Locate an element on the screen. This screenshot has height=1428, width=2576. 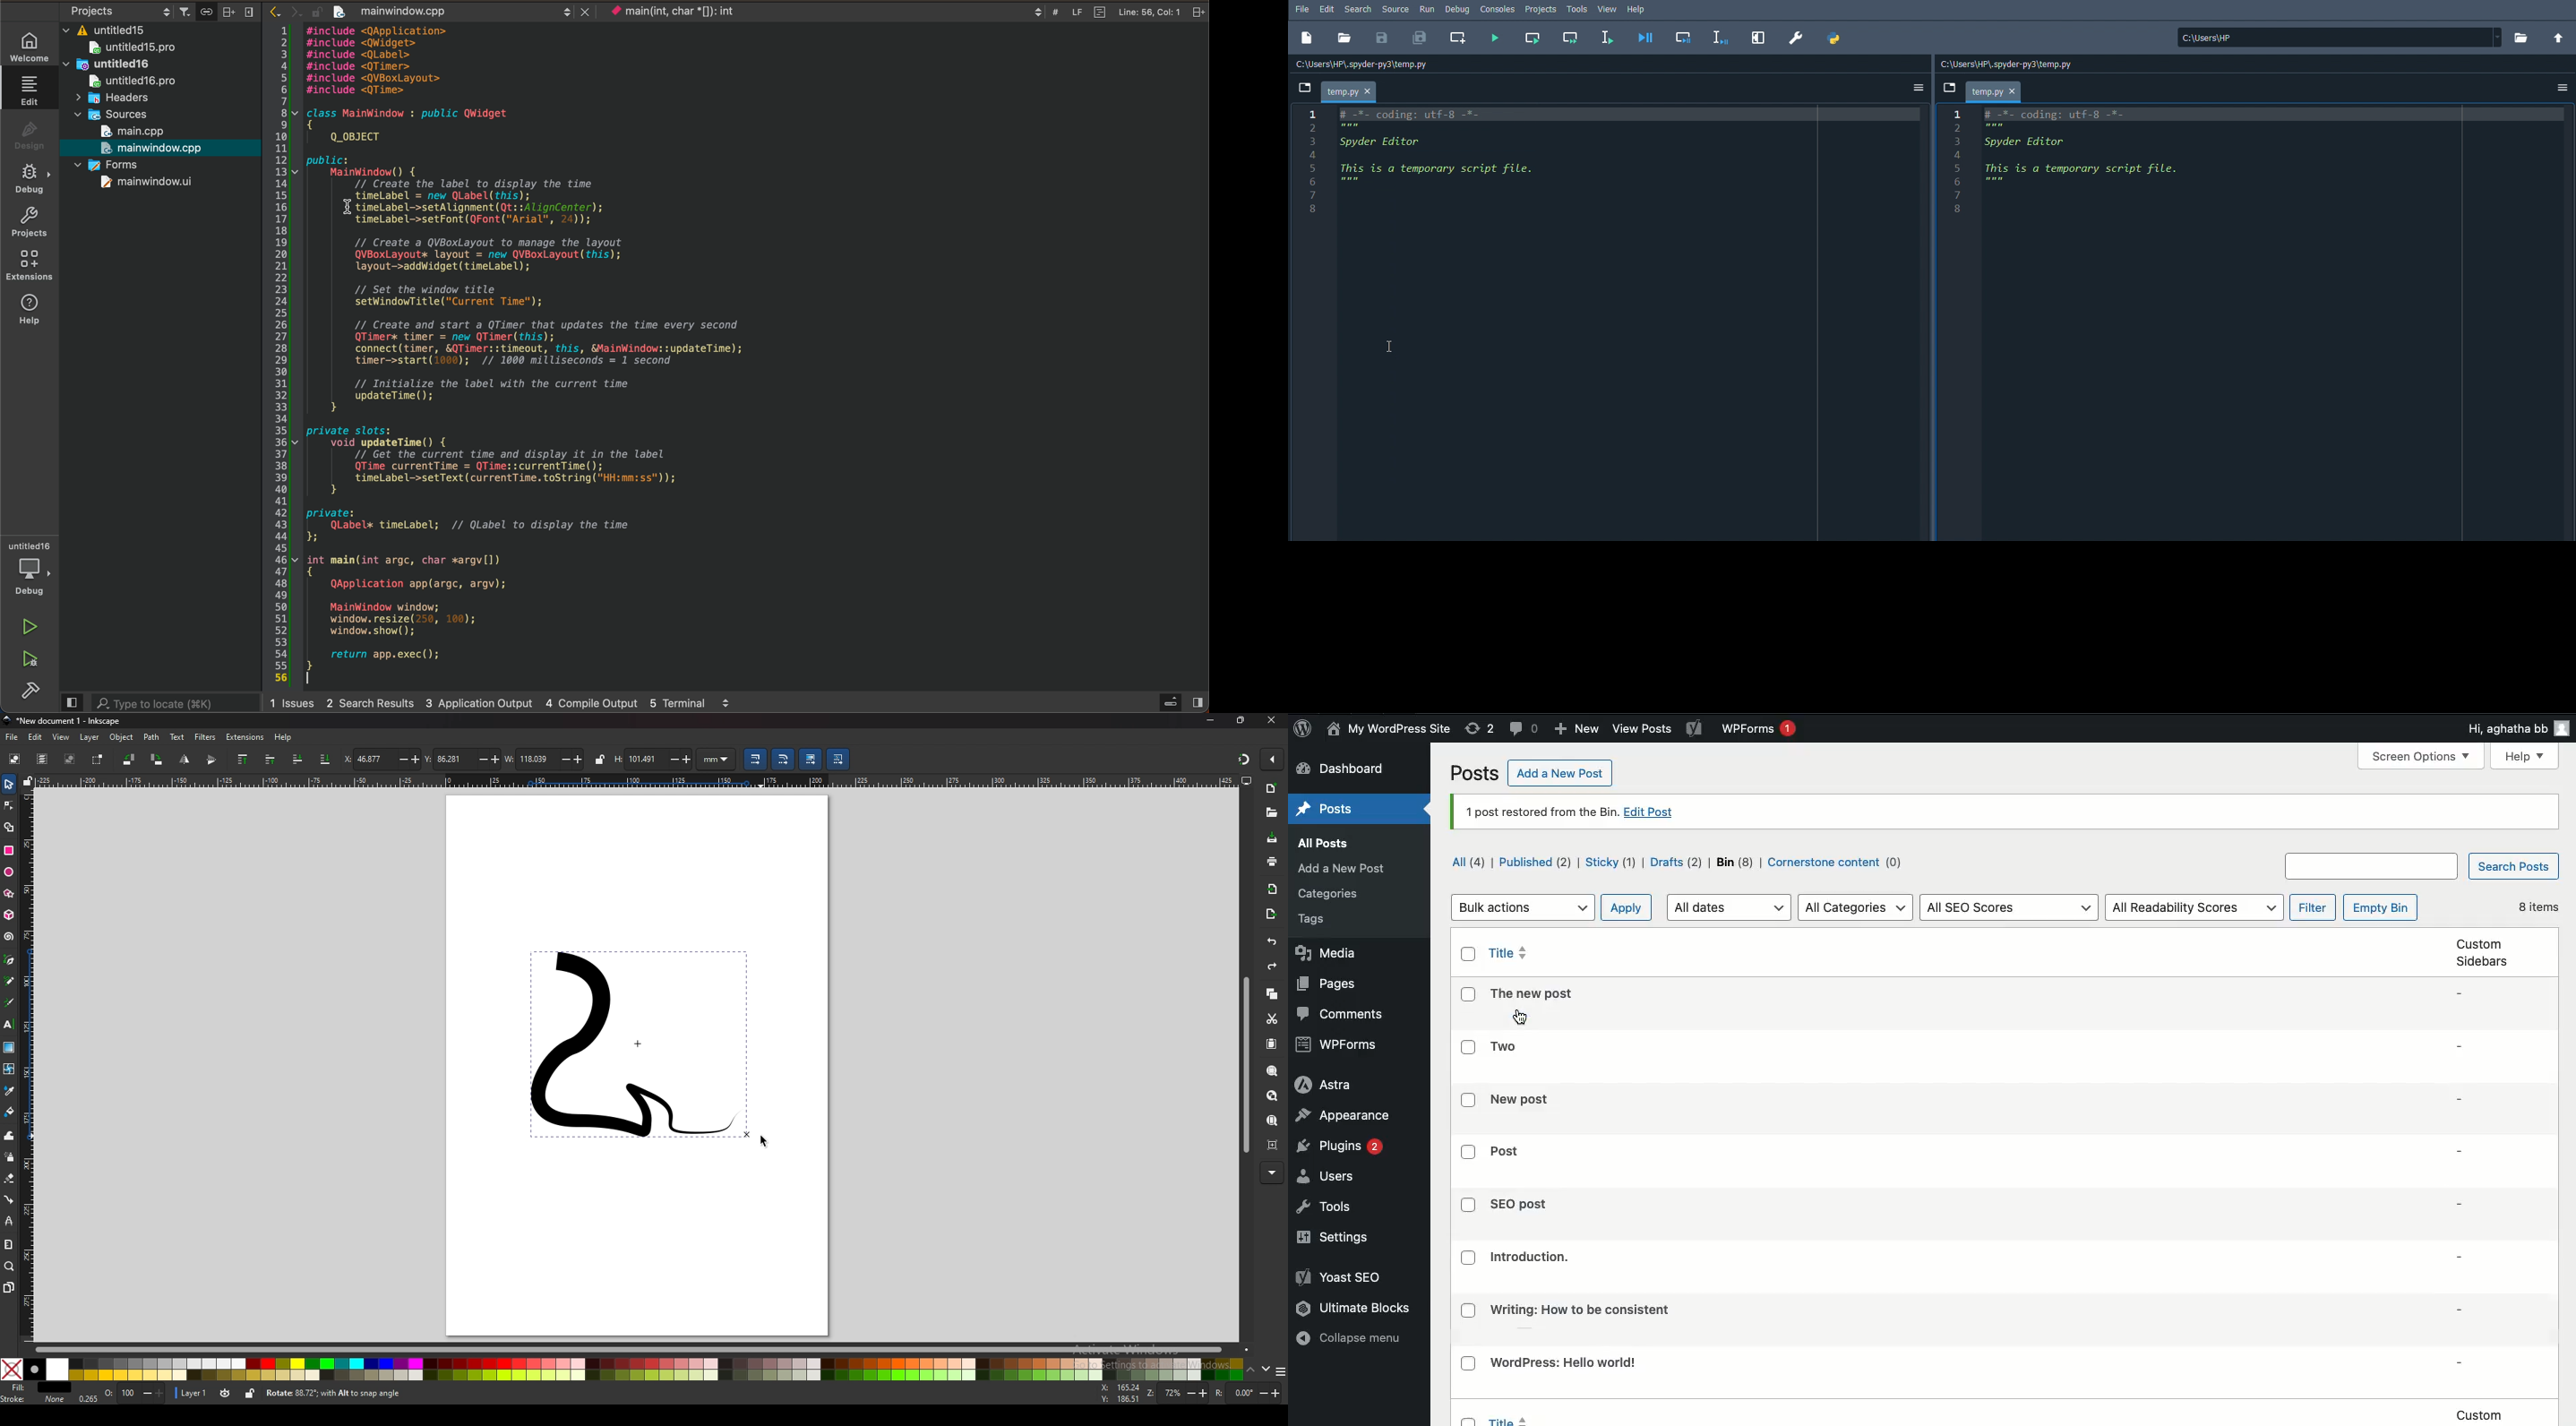
Source is located at coordinates (1395, 10).